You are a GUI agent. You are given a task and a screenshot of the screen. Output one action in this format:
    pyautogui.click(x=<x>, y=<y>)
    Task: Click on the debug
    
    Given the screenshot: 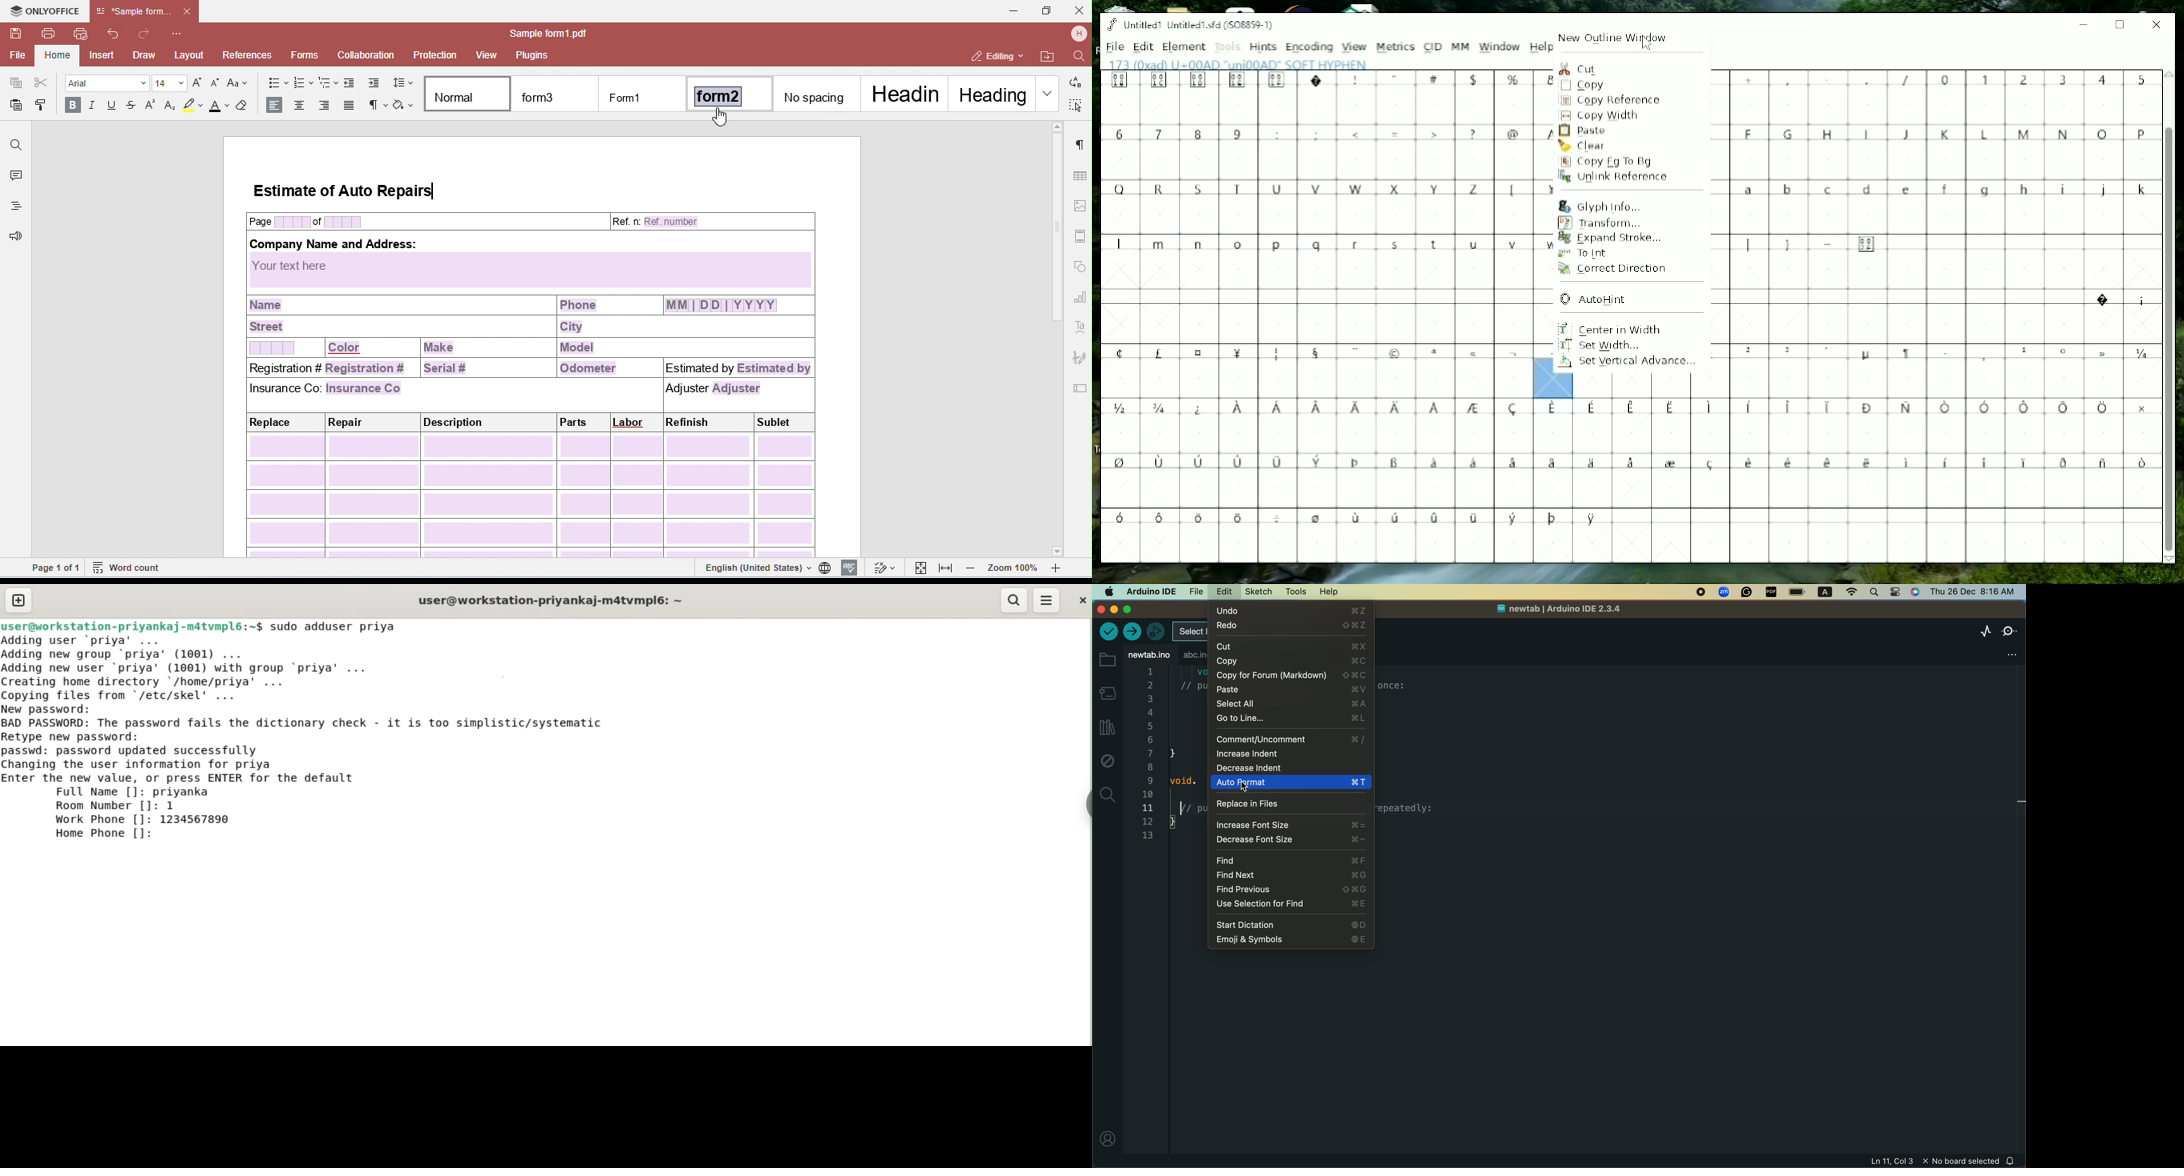 What is the action you would take?
    pyautogui.click(x=1108, y=763)
    